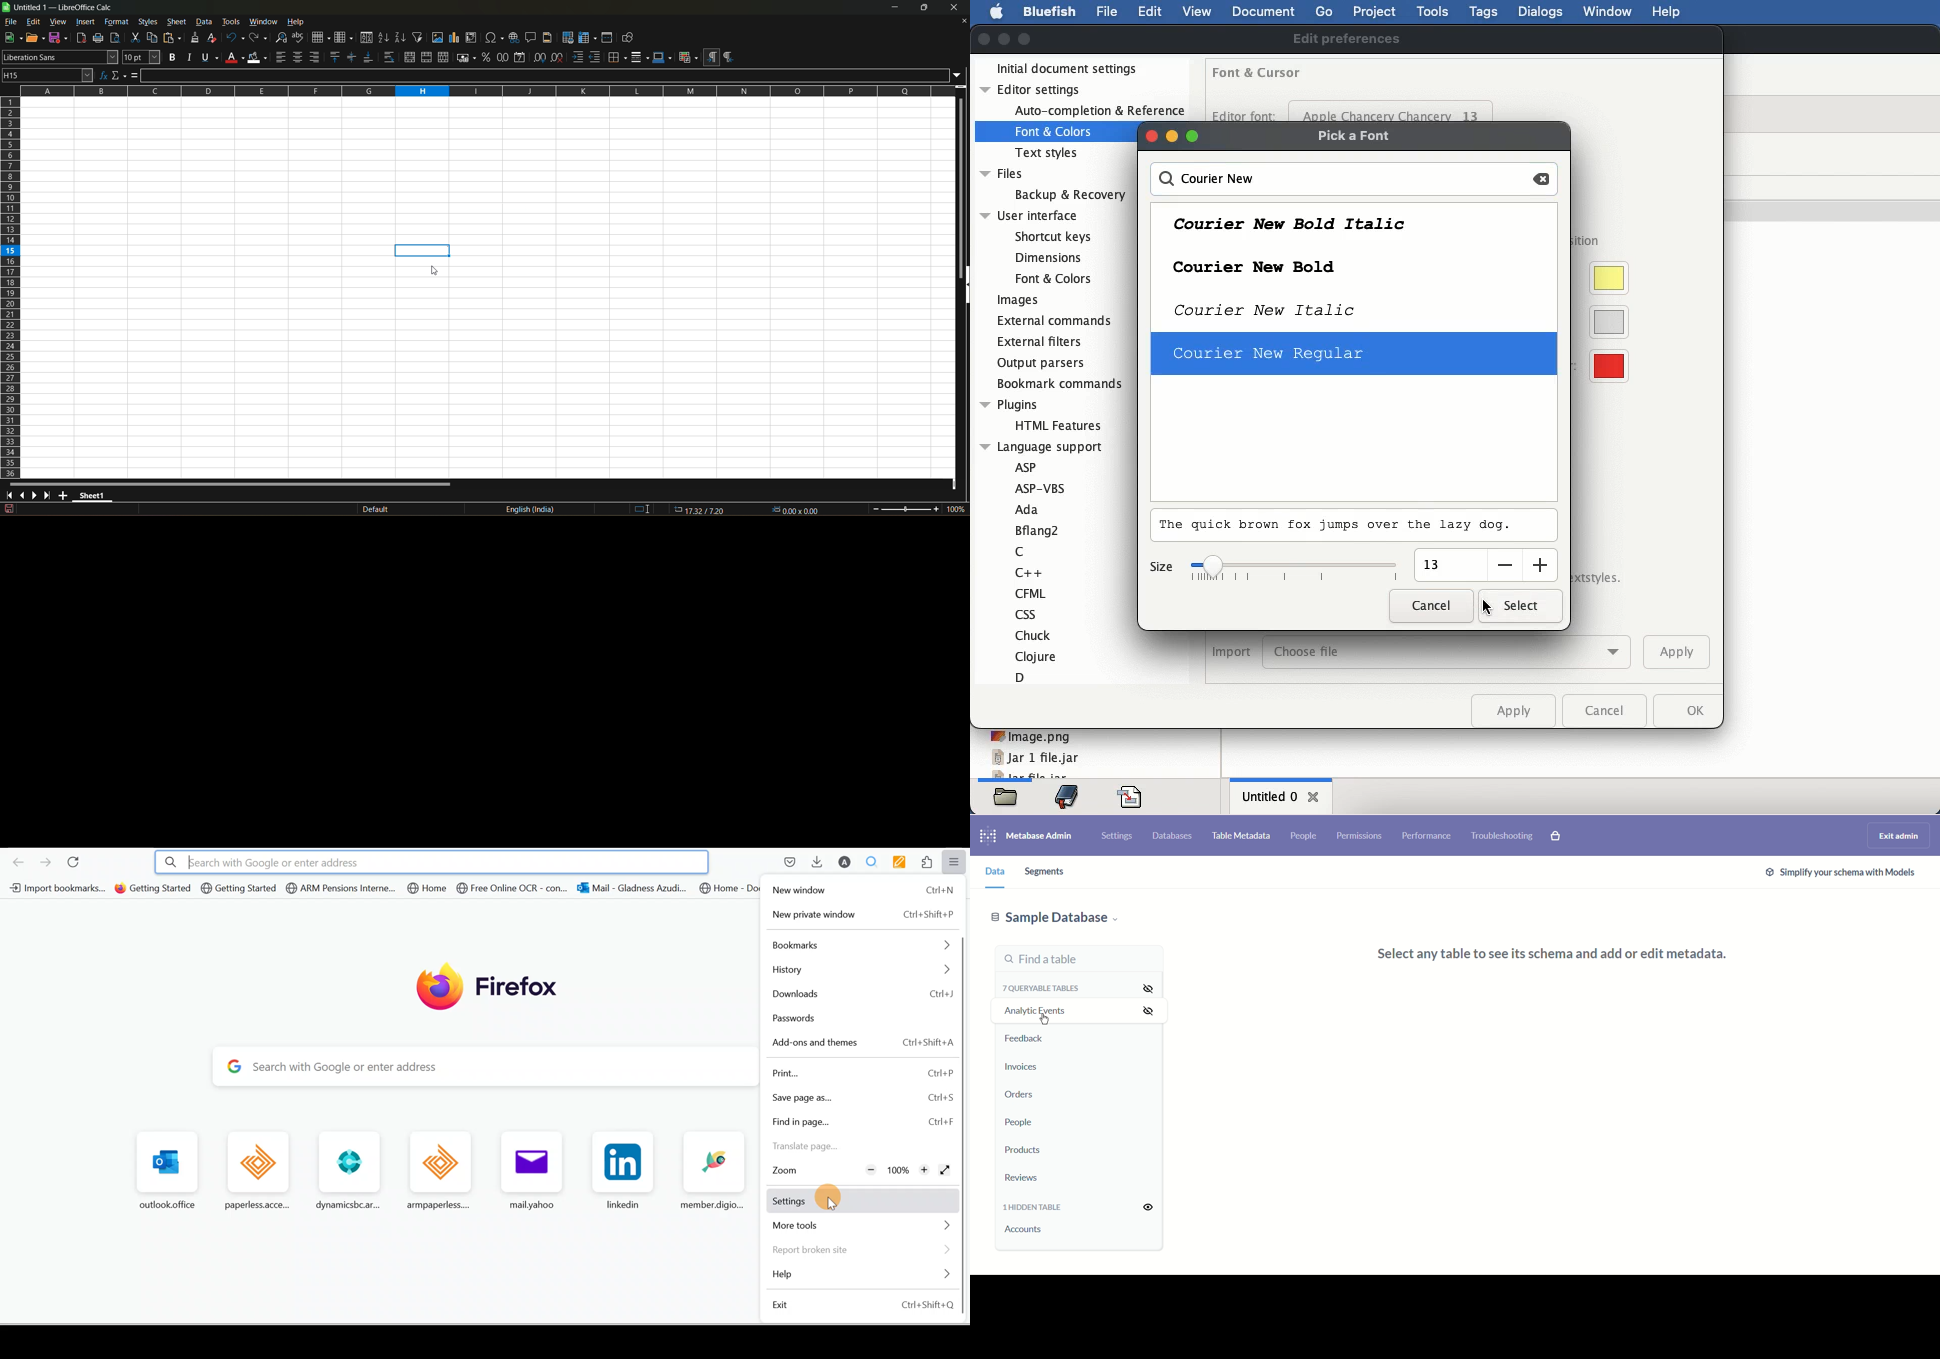 Image resolution: width=1960 pixels, height=1372 pixels. What do you see at coordinates (869, 861) in the screenshot?
I see `Multiple search and higlight` at bounding box center [869, 861].